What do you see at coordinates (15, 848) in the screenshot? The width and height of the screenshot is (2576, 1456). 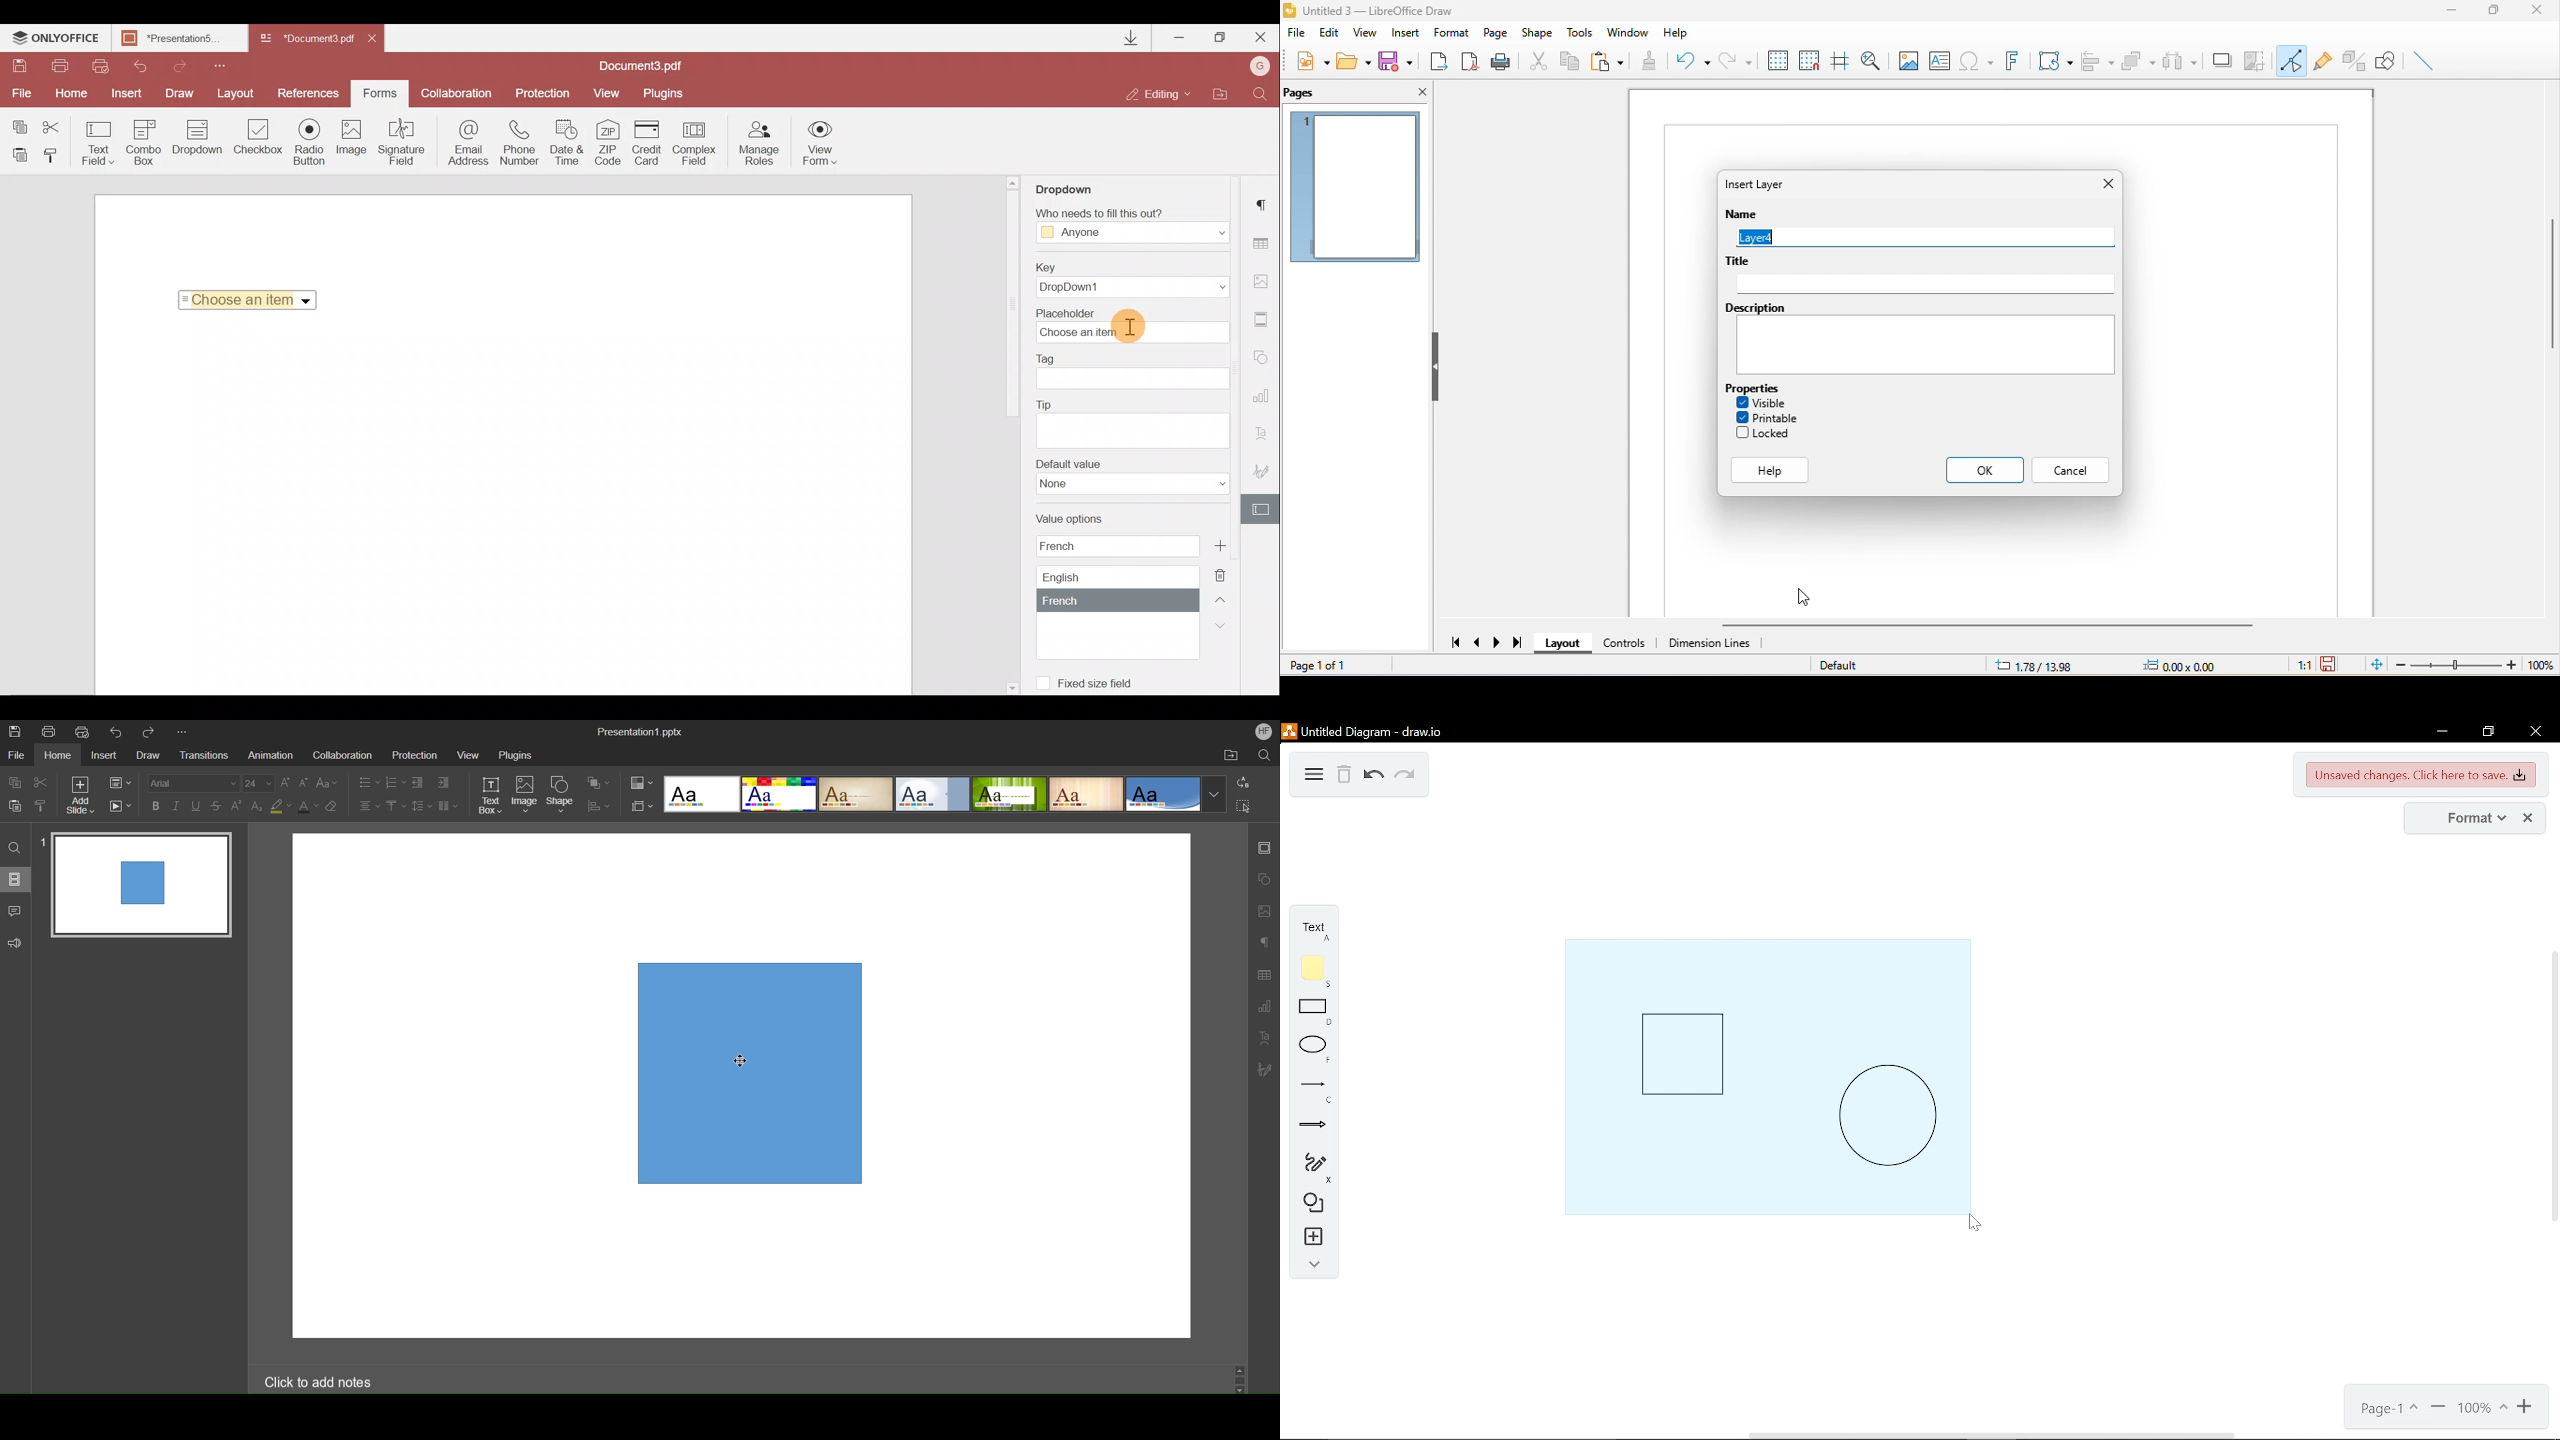 I see `Find` at bounding box center [15, 848].